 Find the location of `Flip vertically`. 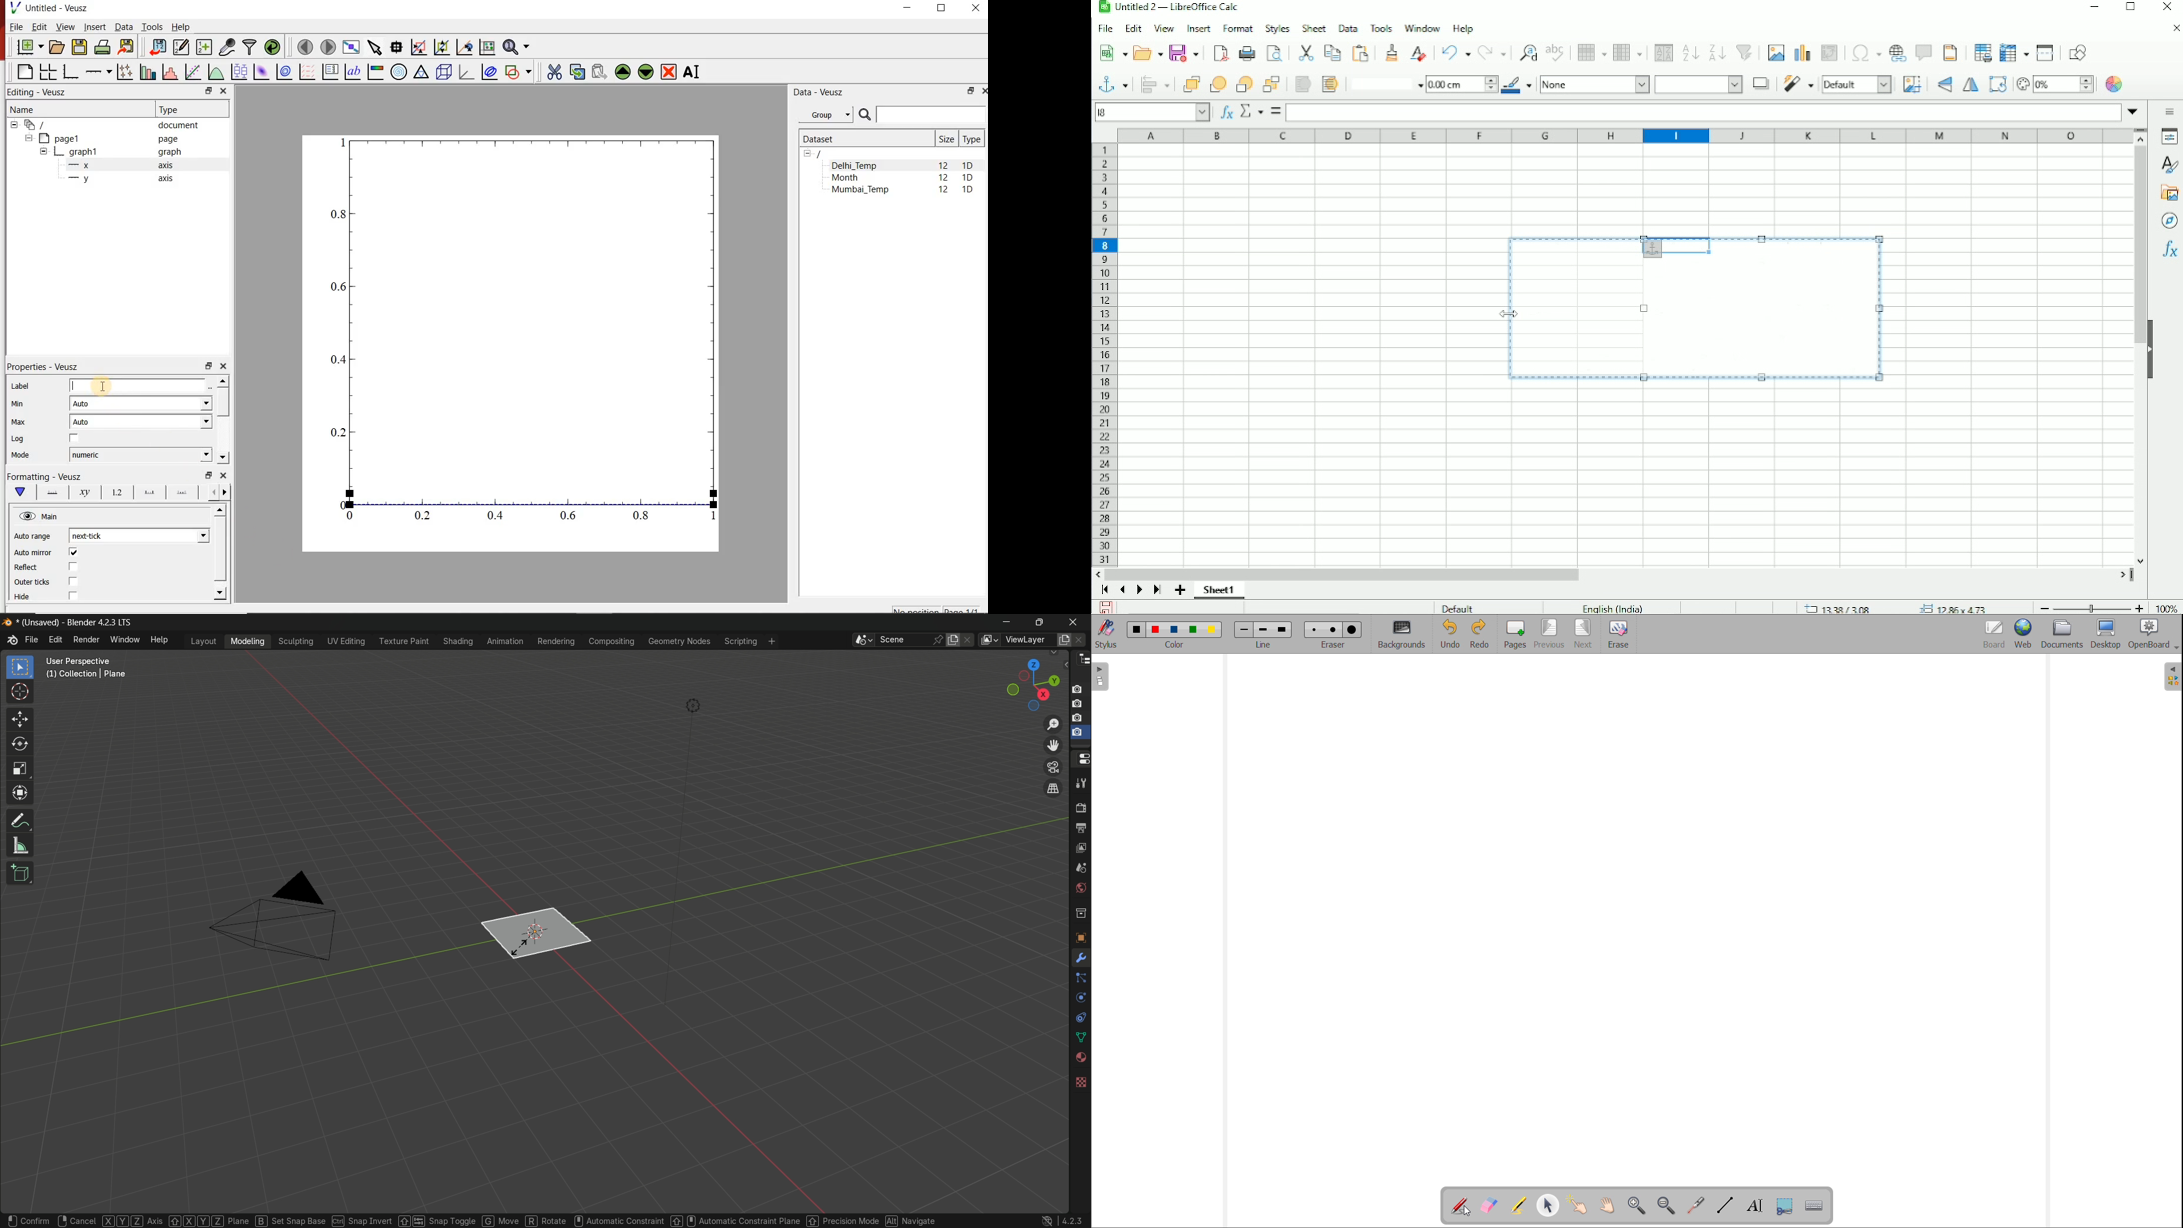

Flip vertically is located at coordinates (1942, 85).